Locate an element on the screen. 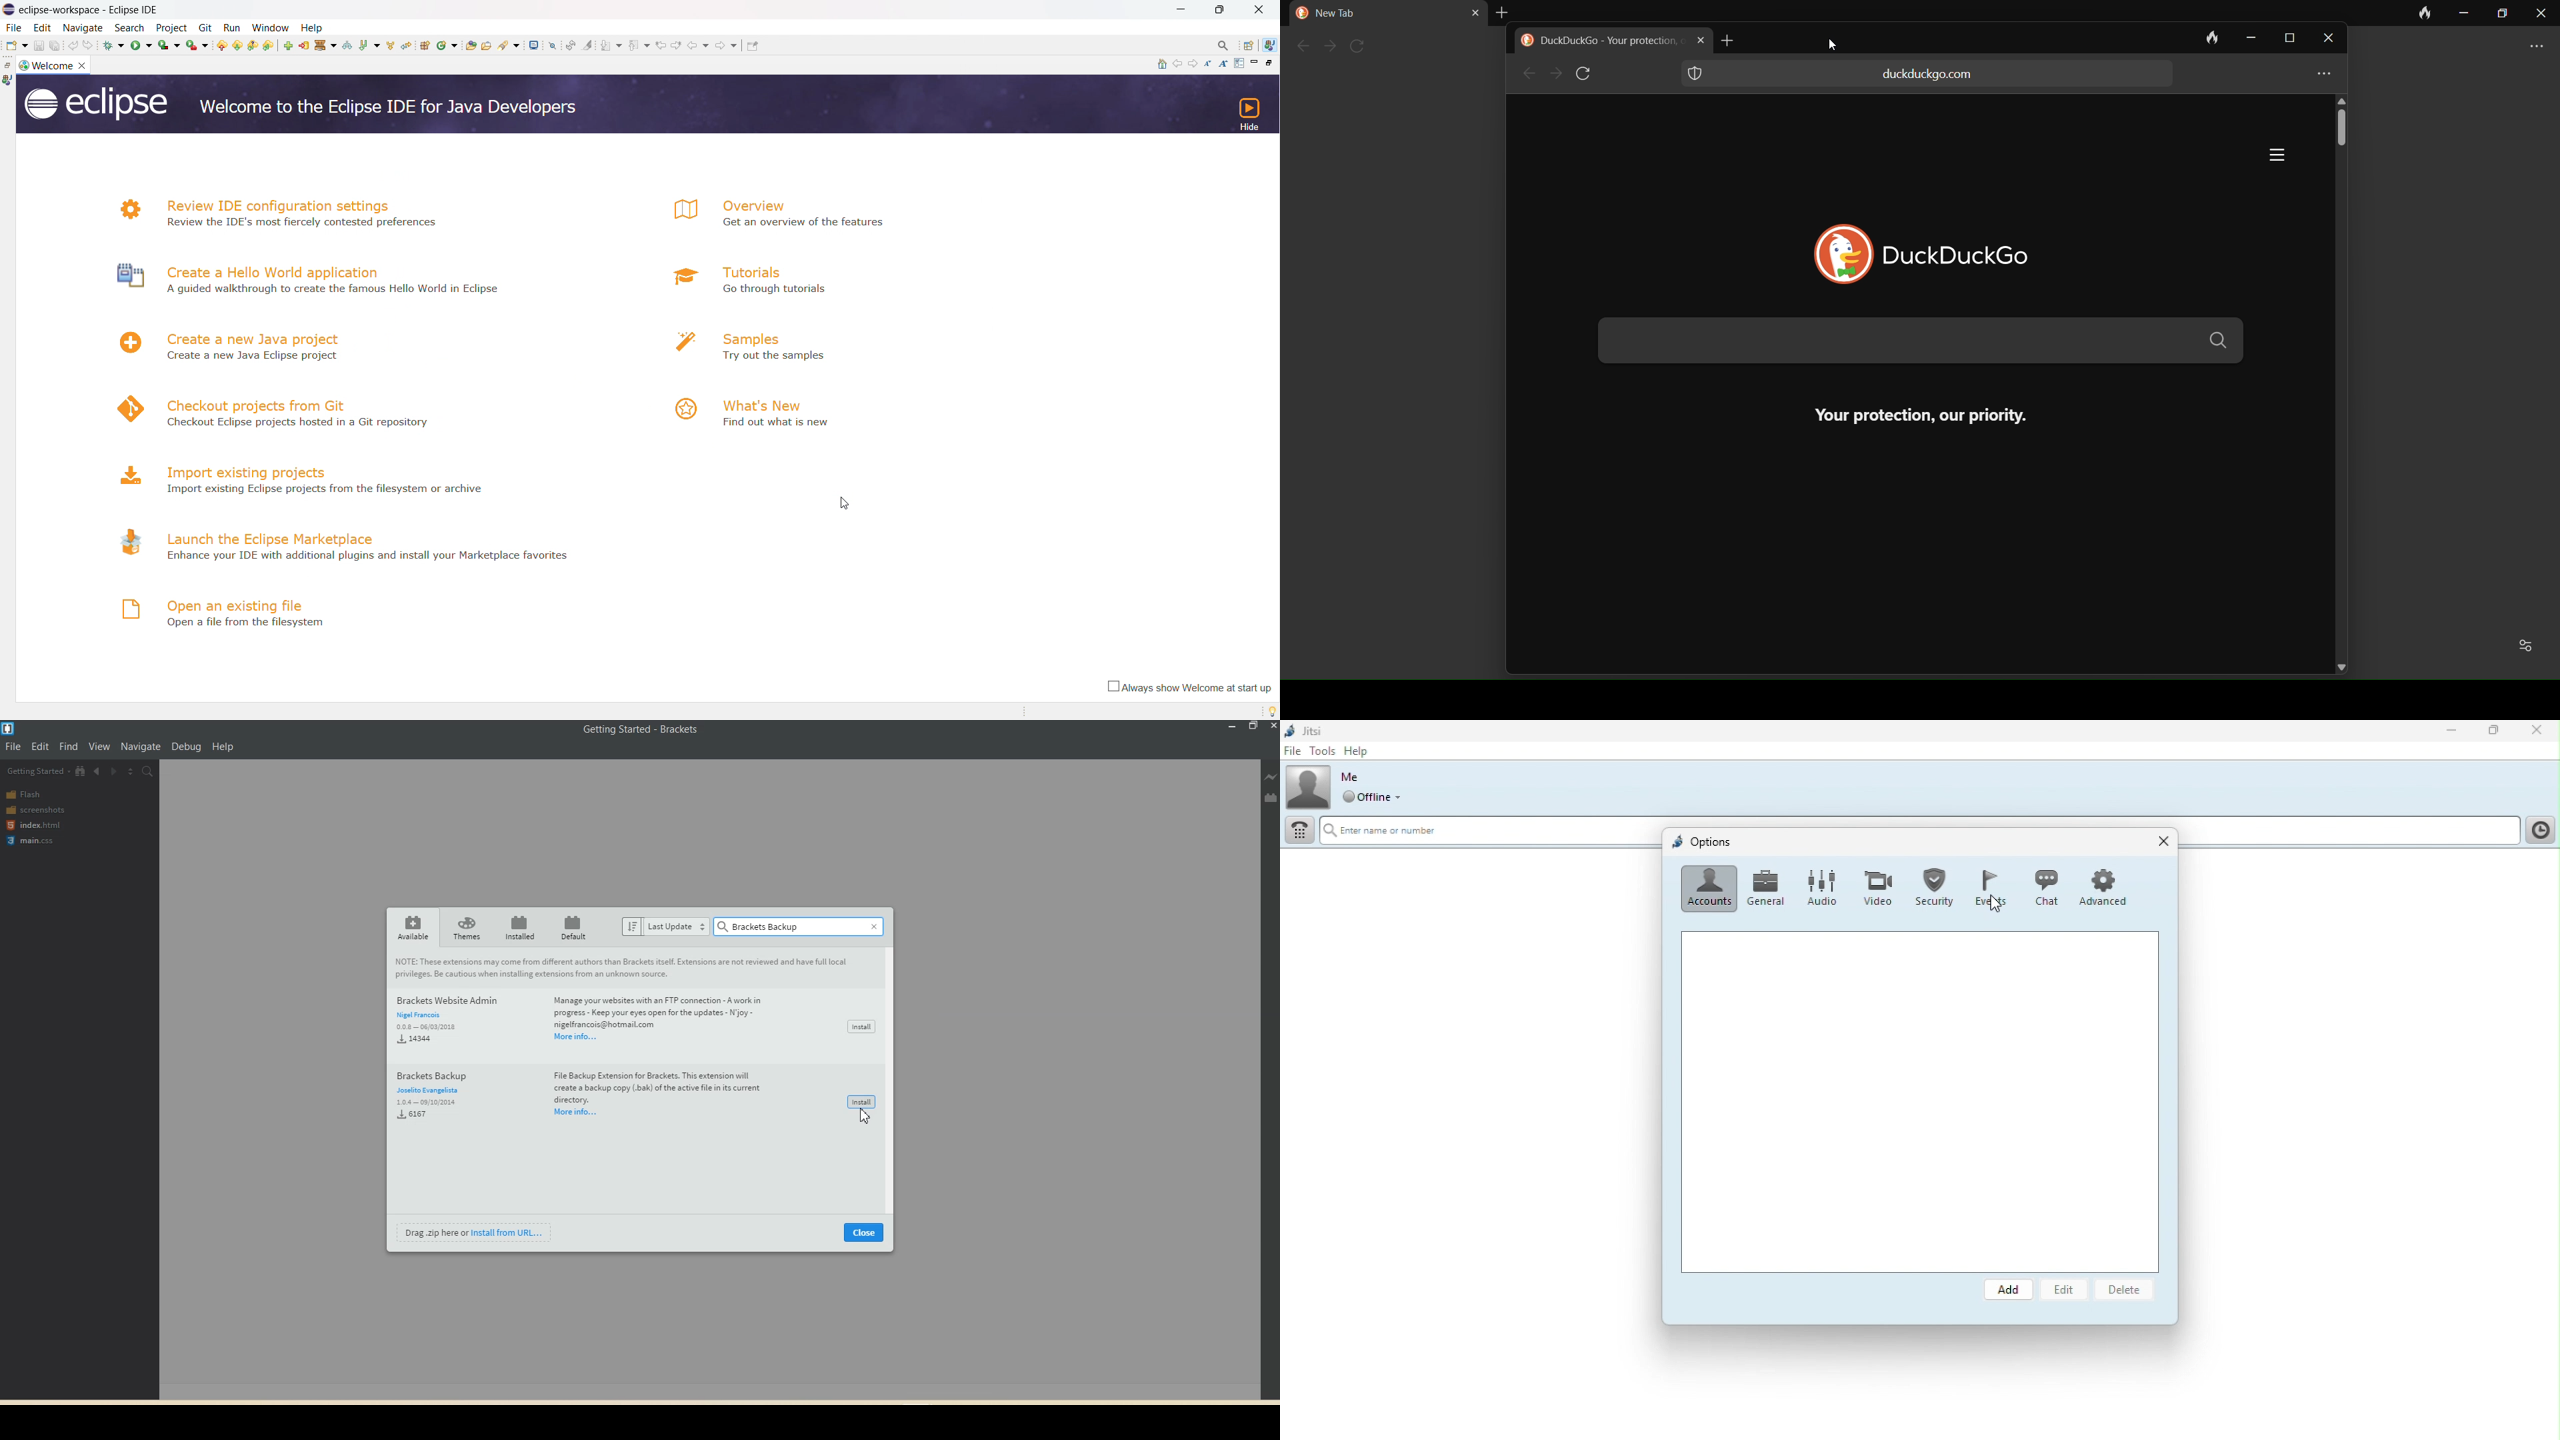 This screenshot has width=2576, height=1456. Jitsi is located at coordinates (1306, 729).